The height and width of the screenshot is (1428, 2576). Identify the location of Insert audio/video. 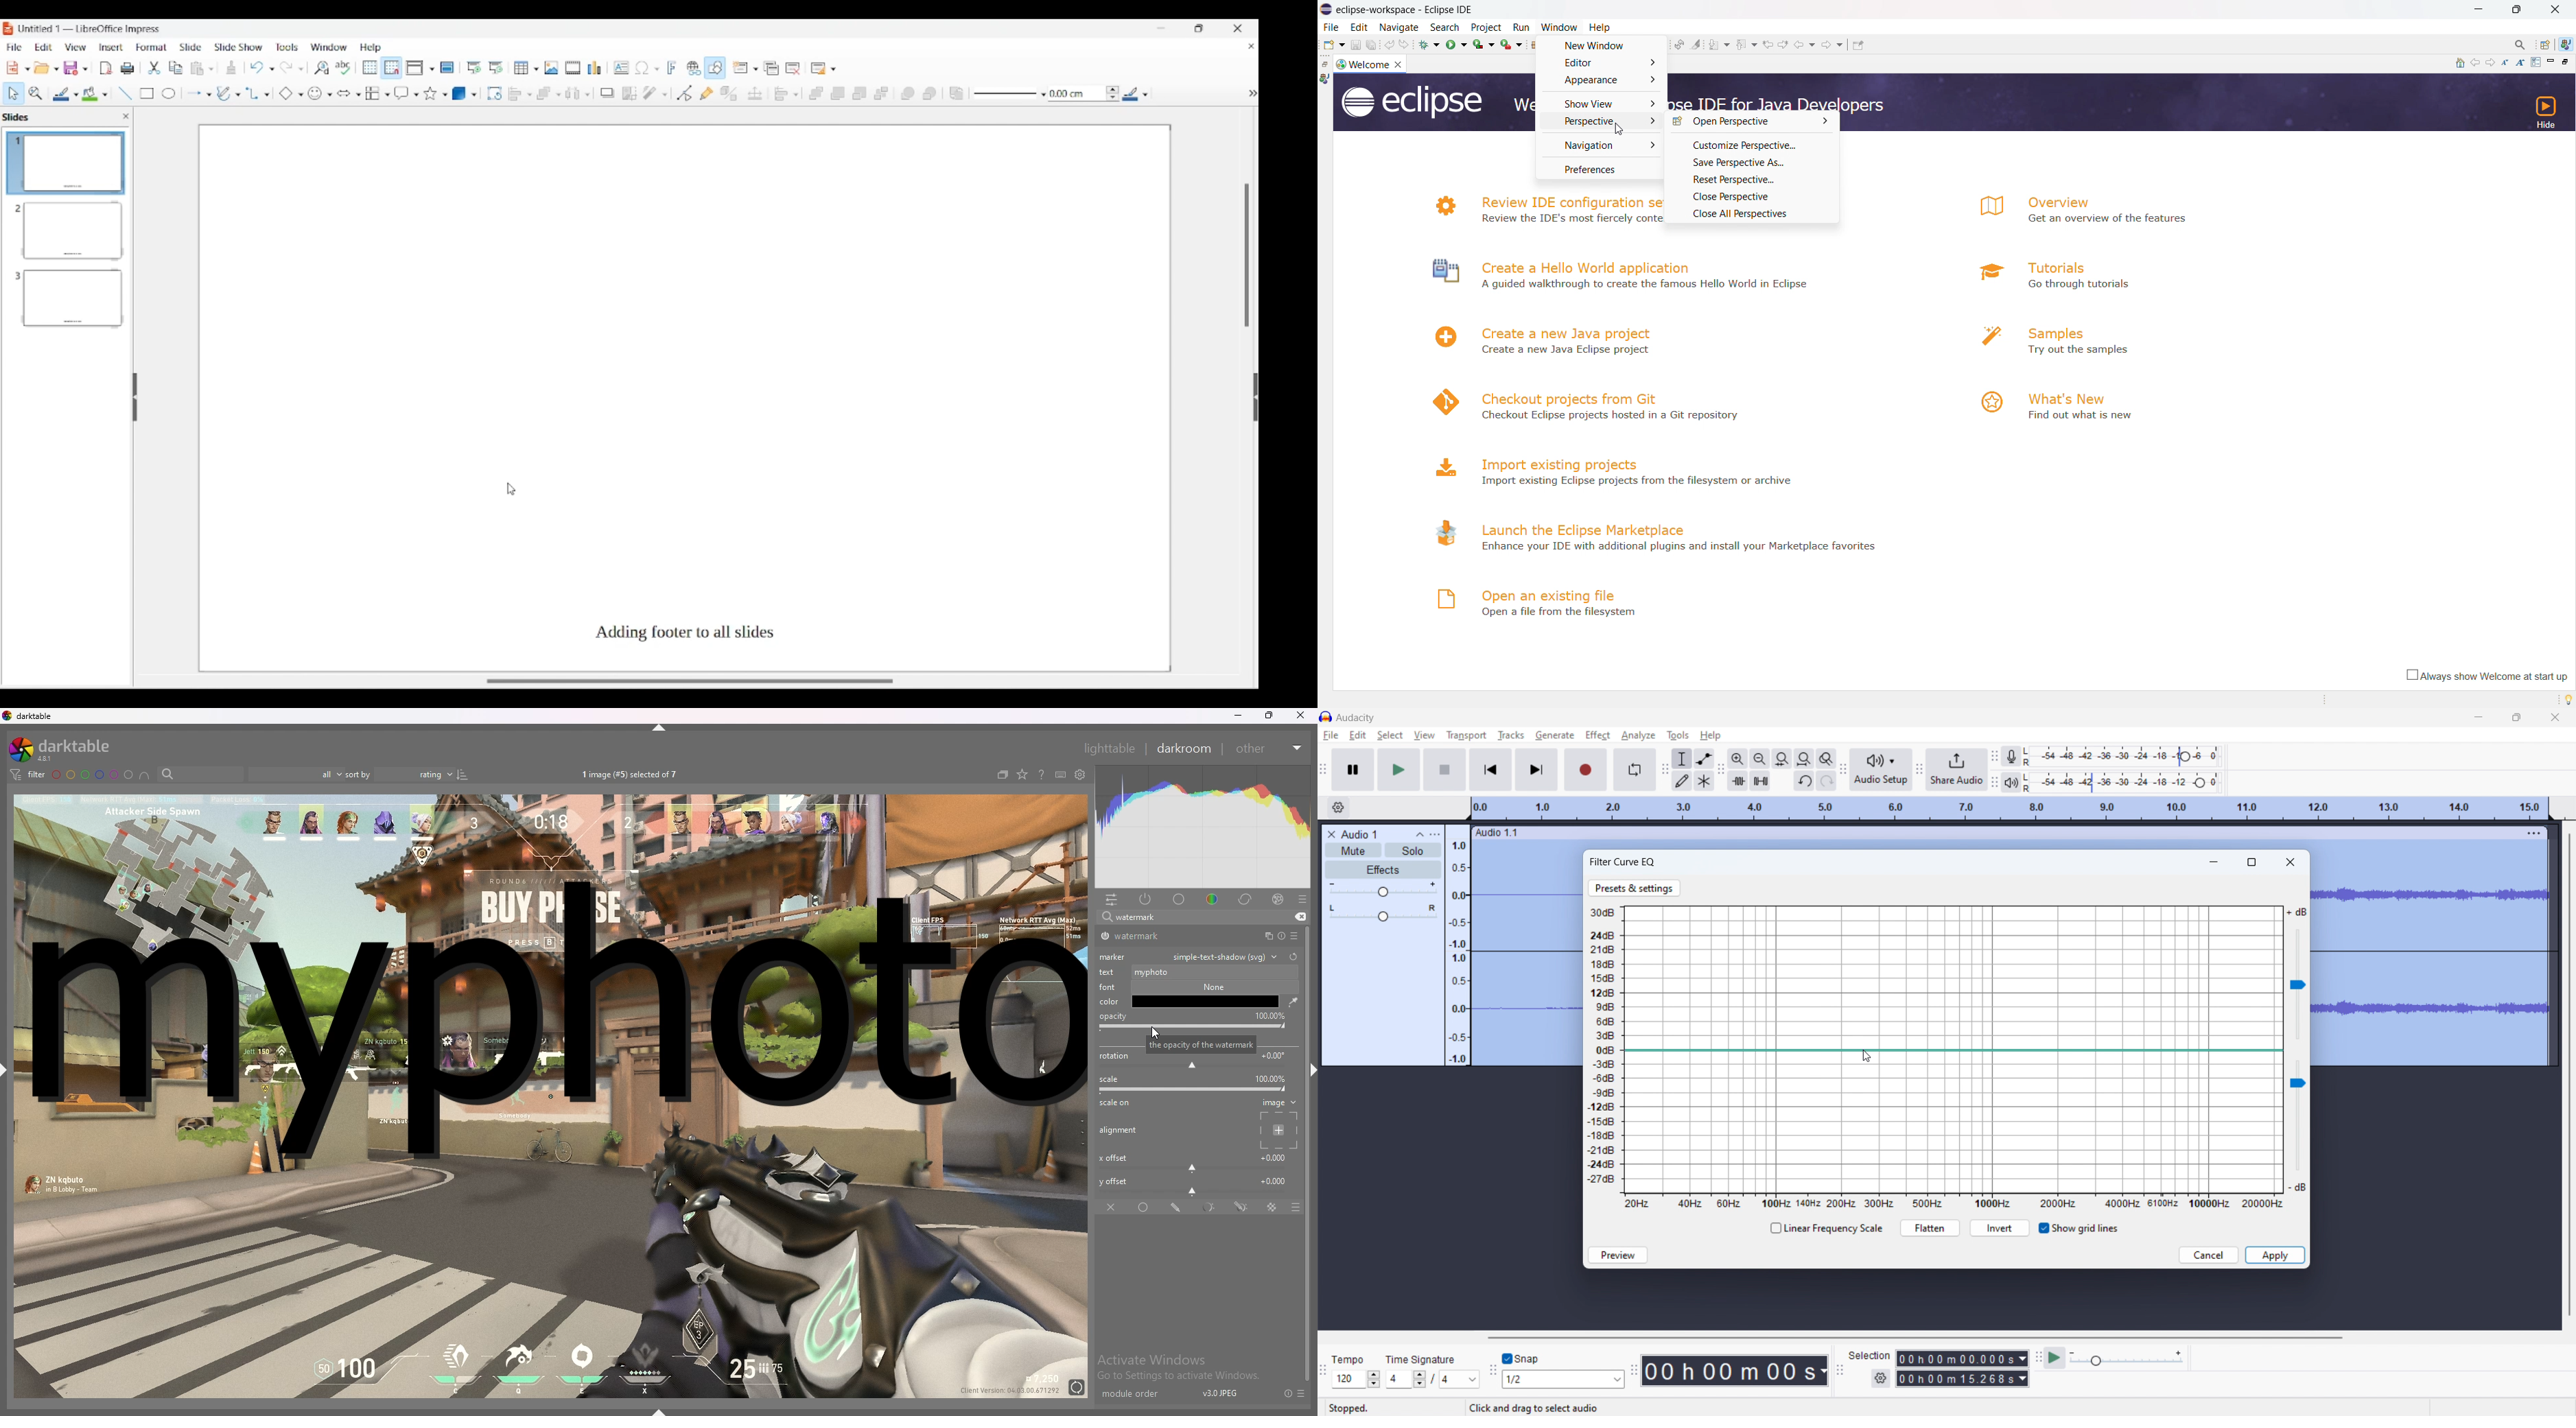
(573, 68).